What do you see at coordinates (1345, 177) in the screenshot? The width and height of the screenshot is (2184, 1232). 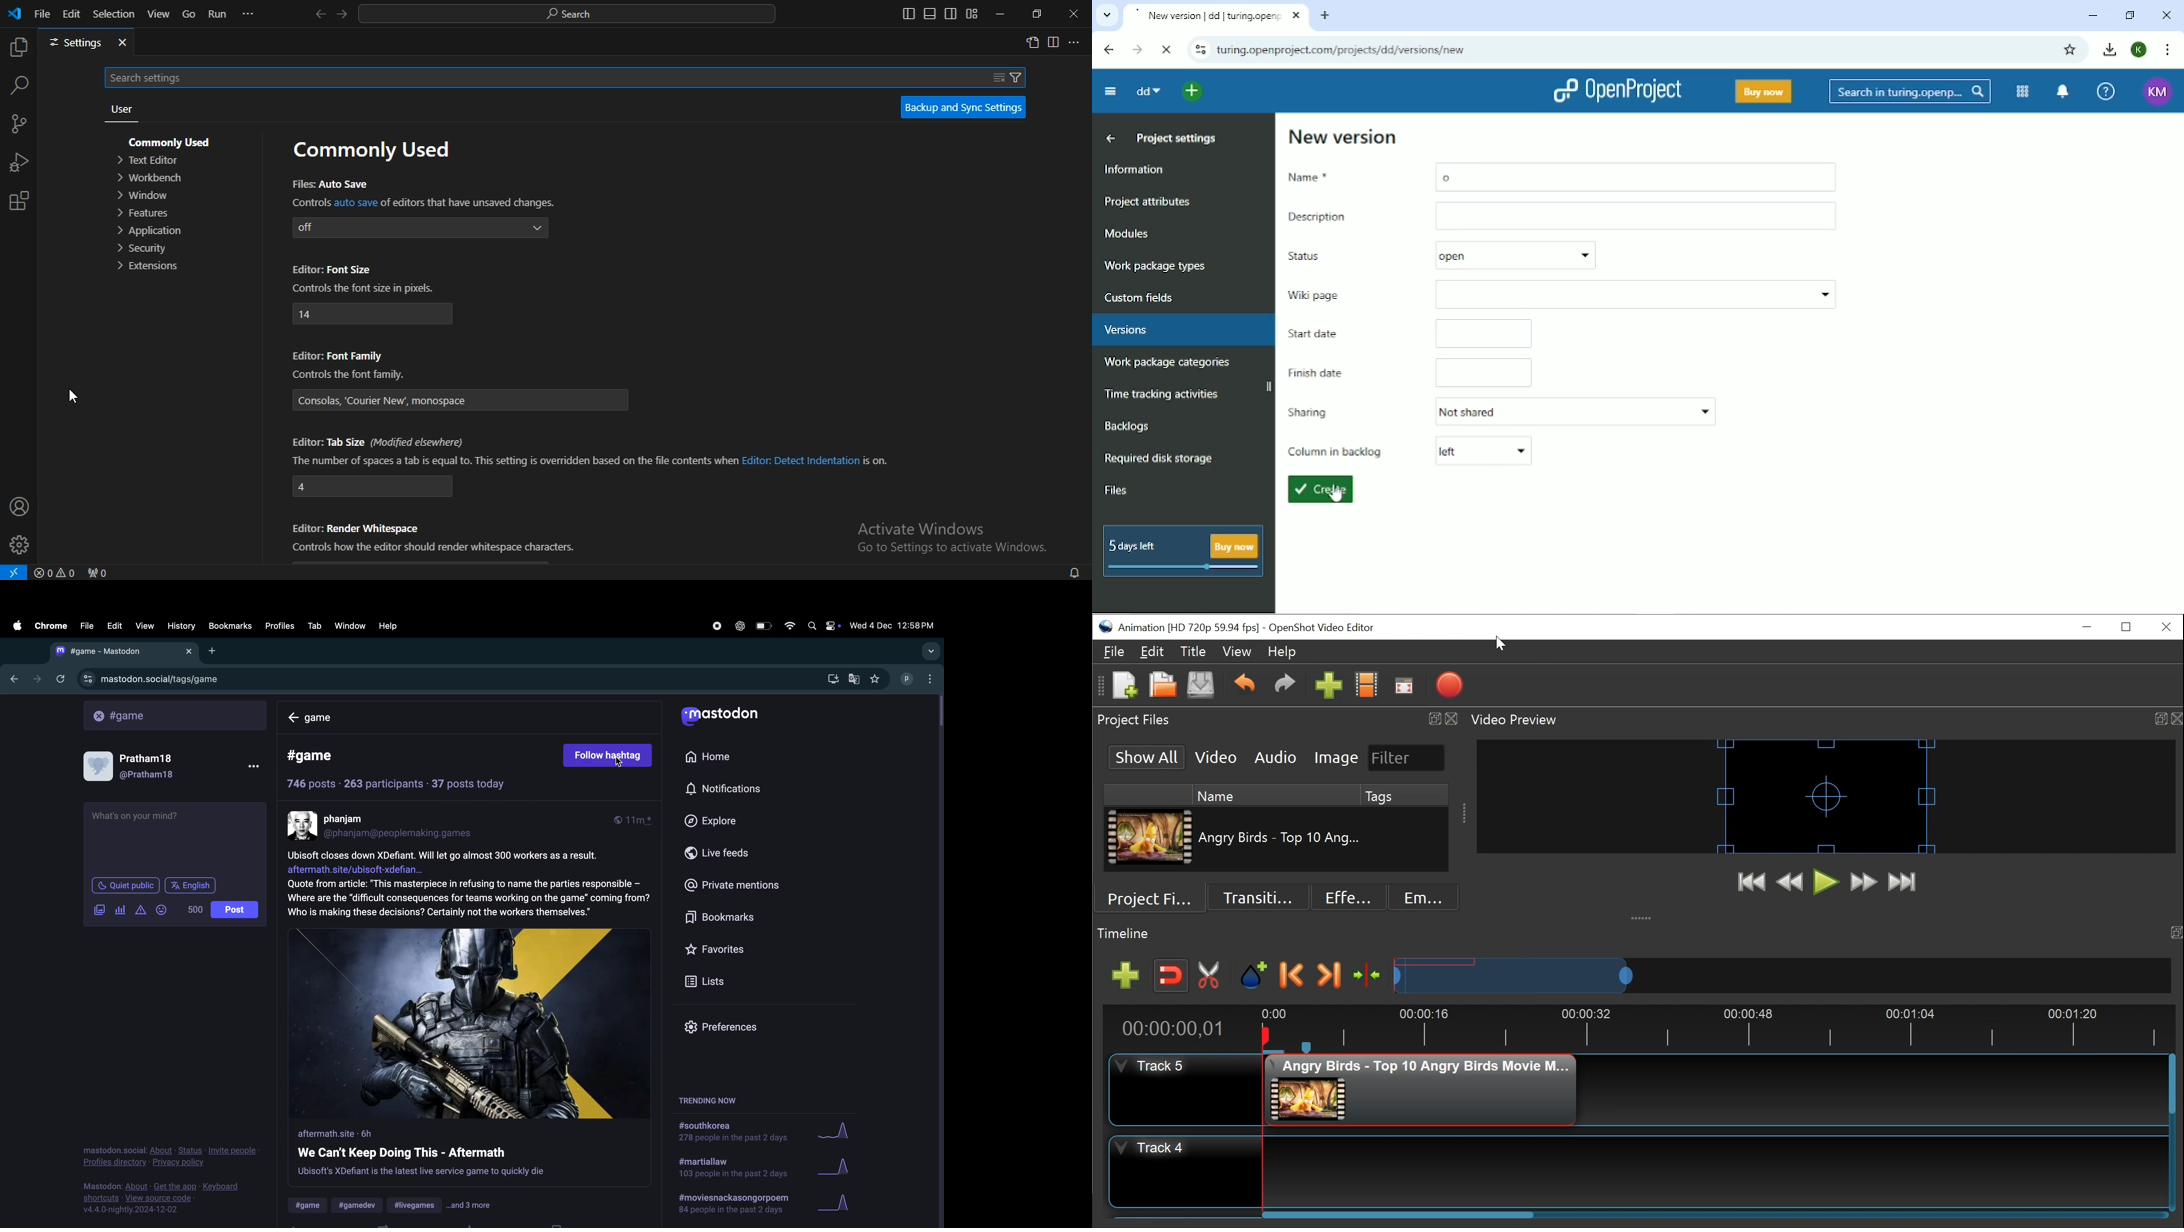 I see `Name` at bounding box center [1345, 177].